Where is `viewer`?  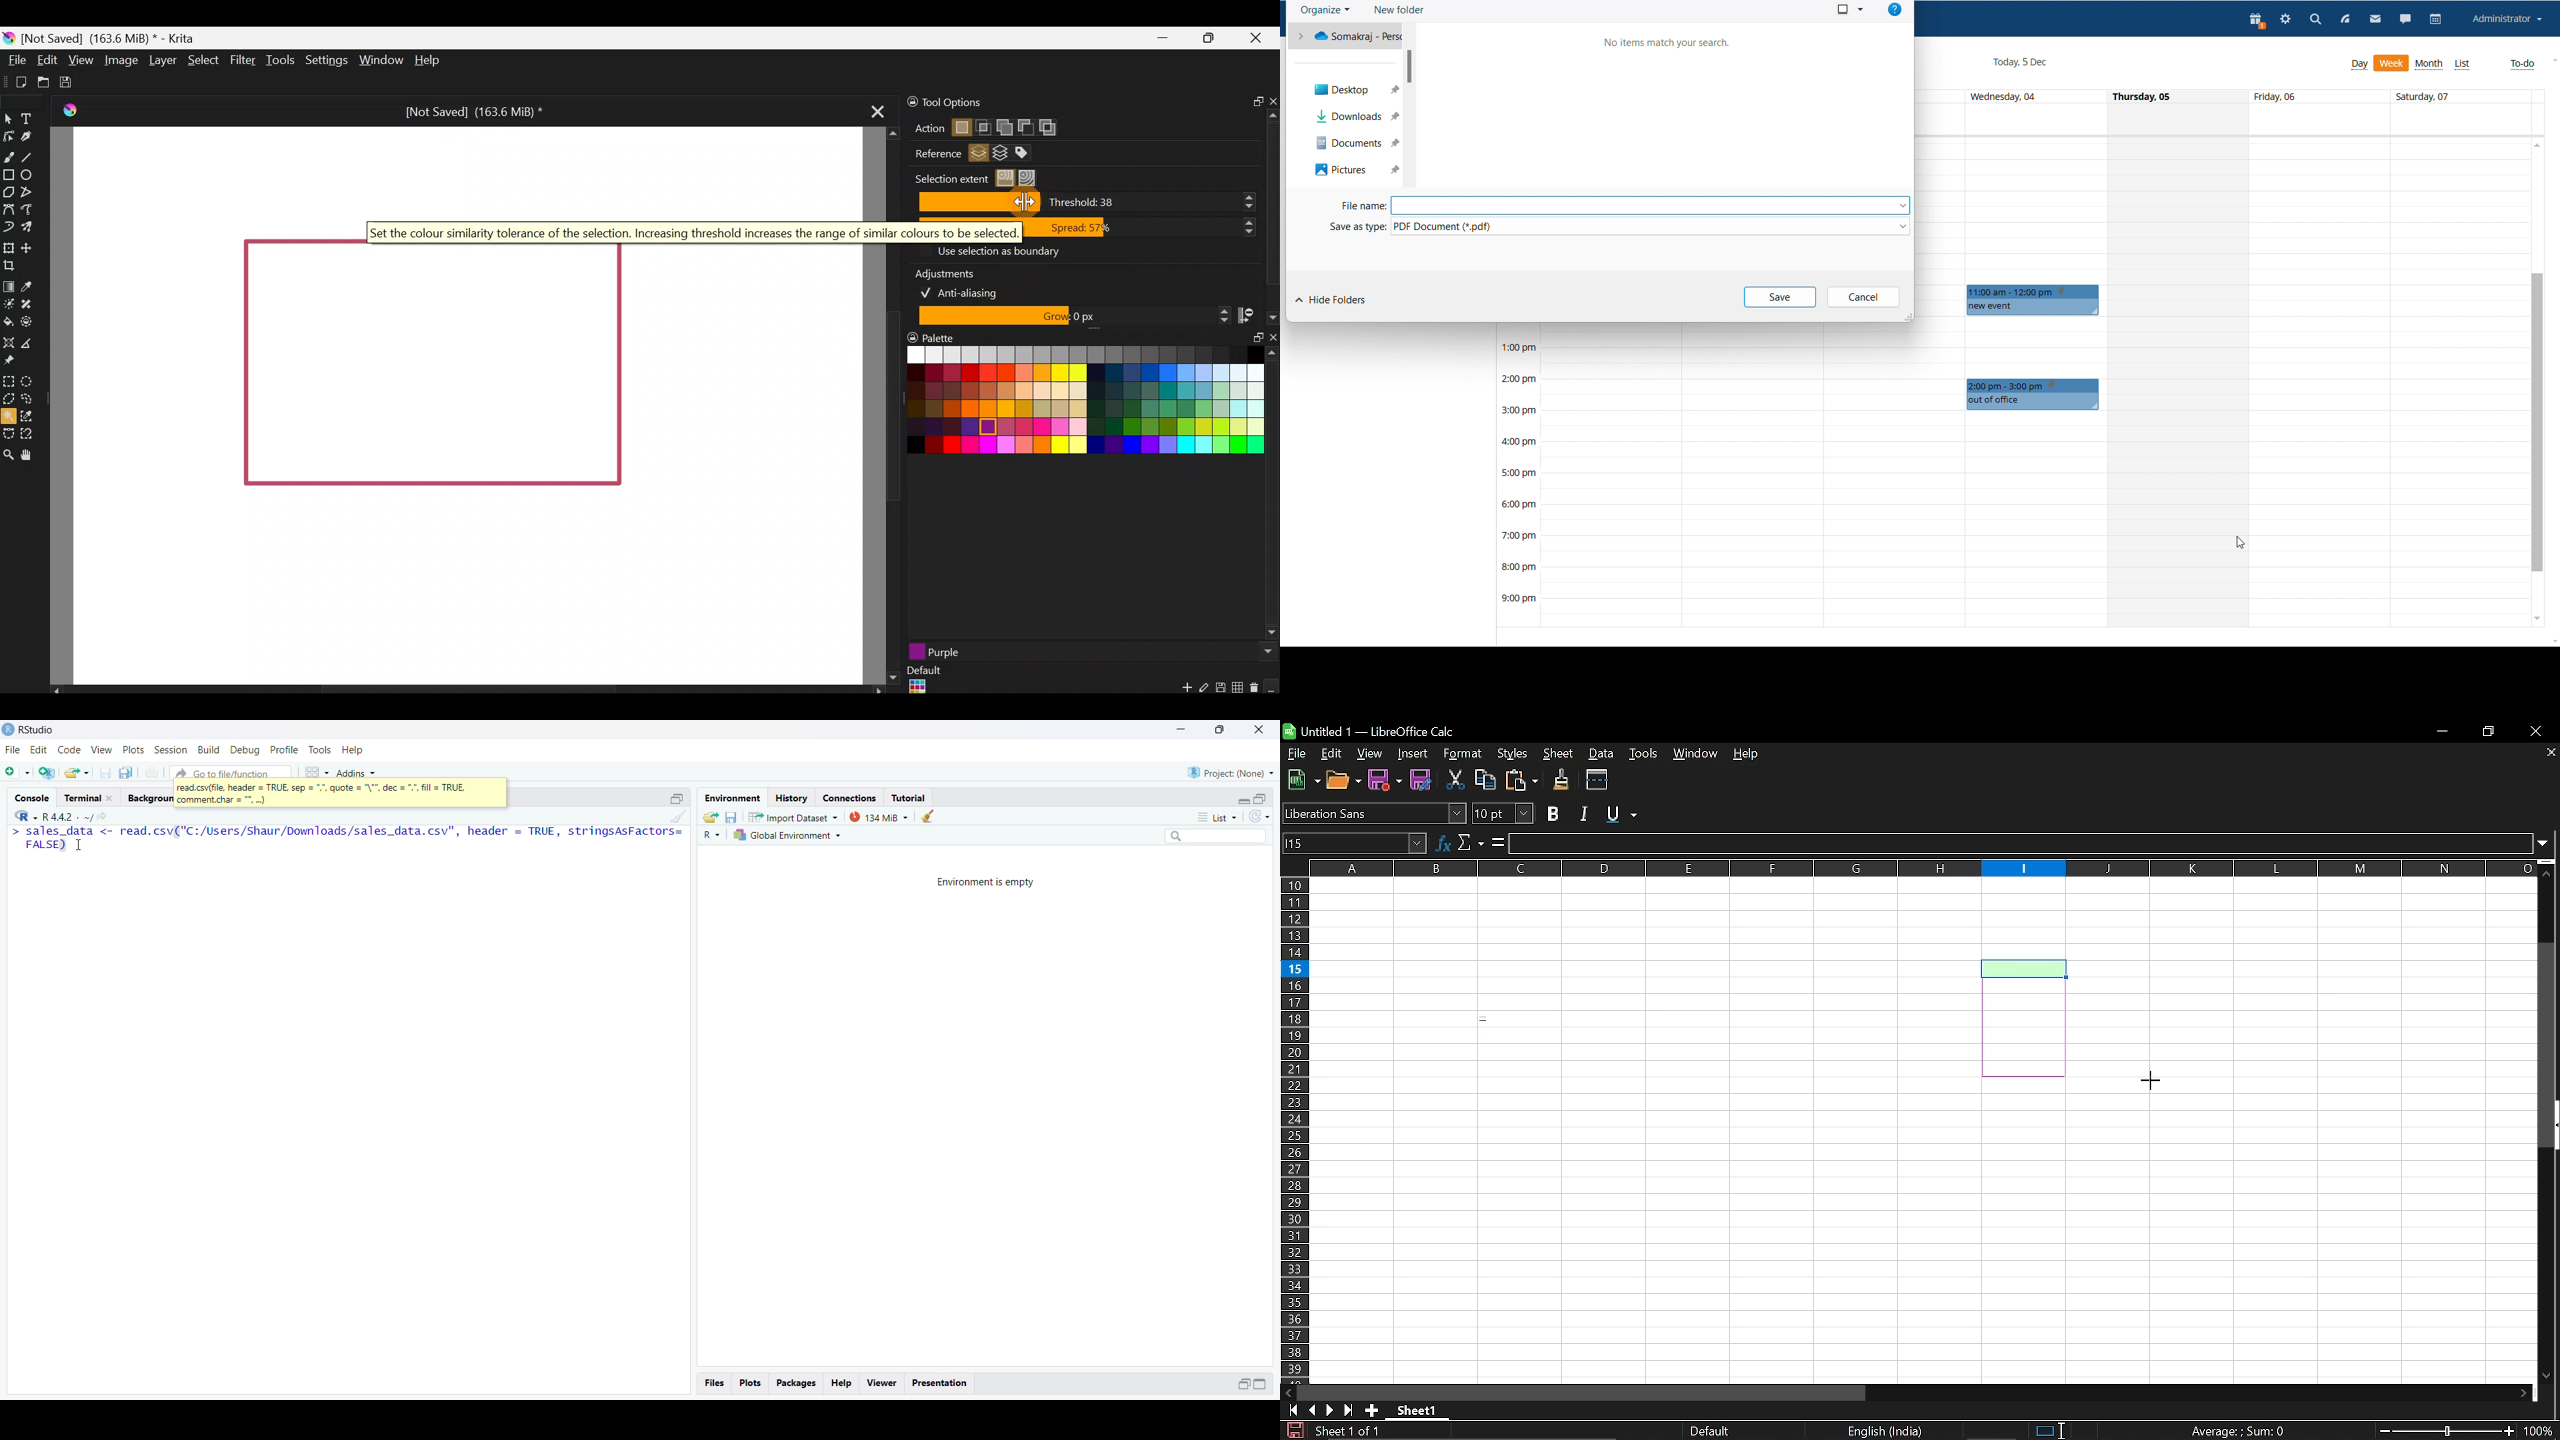 viewer is located at coordinates (883, 1382).